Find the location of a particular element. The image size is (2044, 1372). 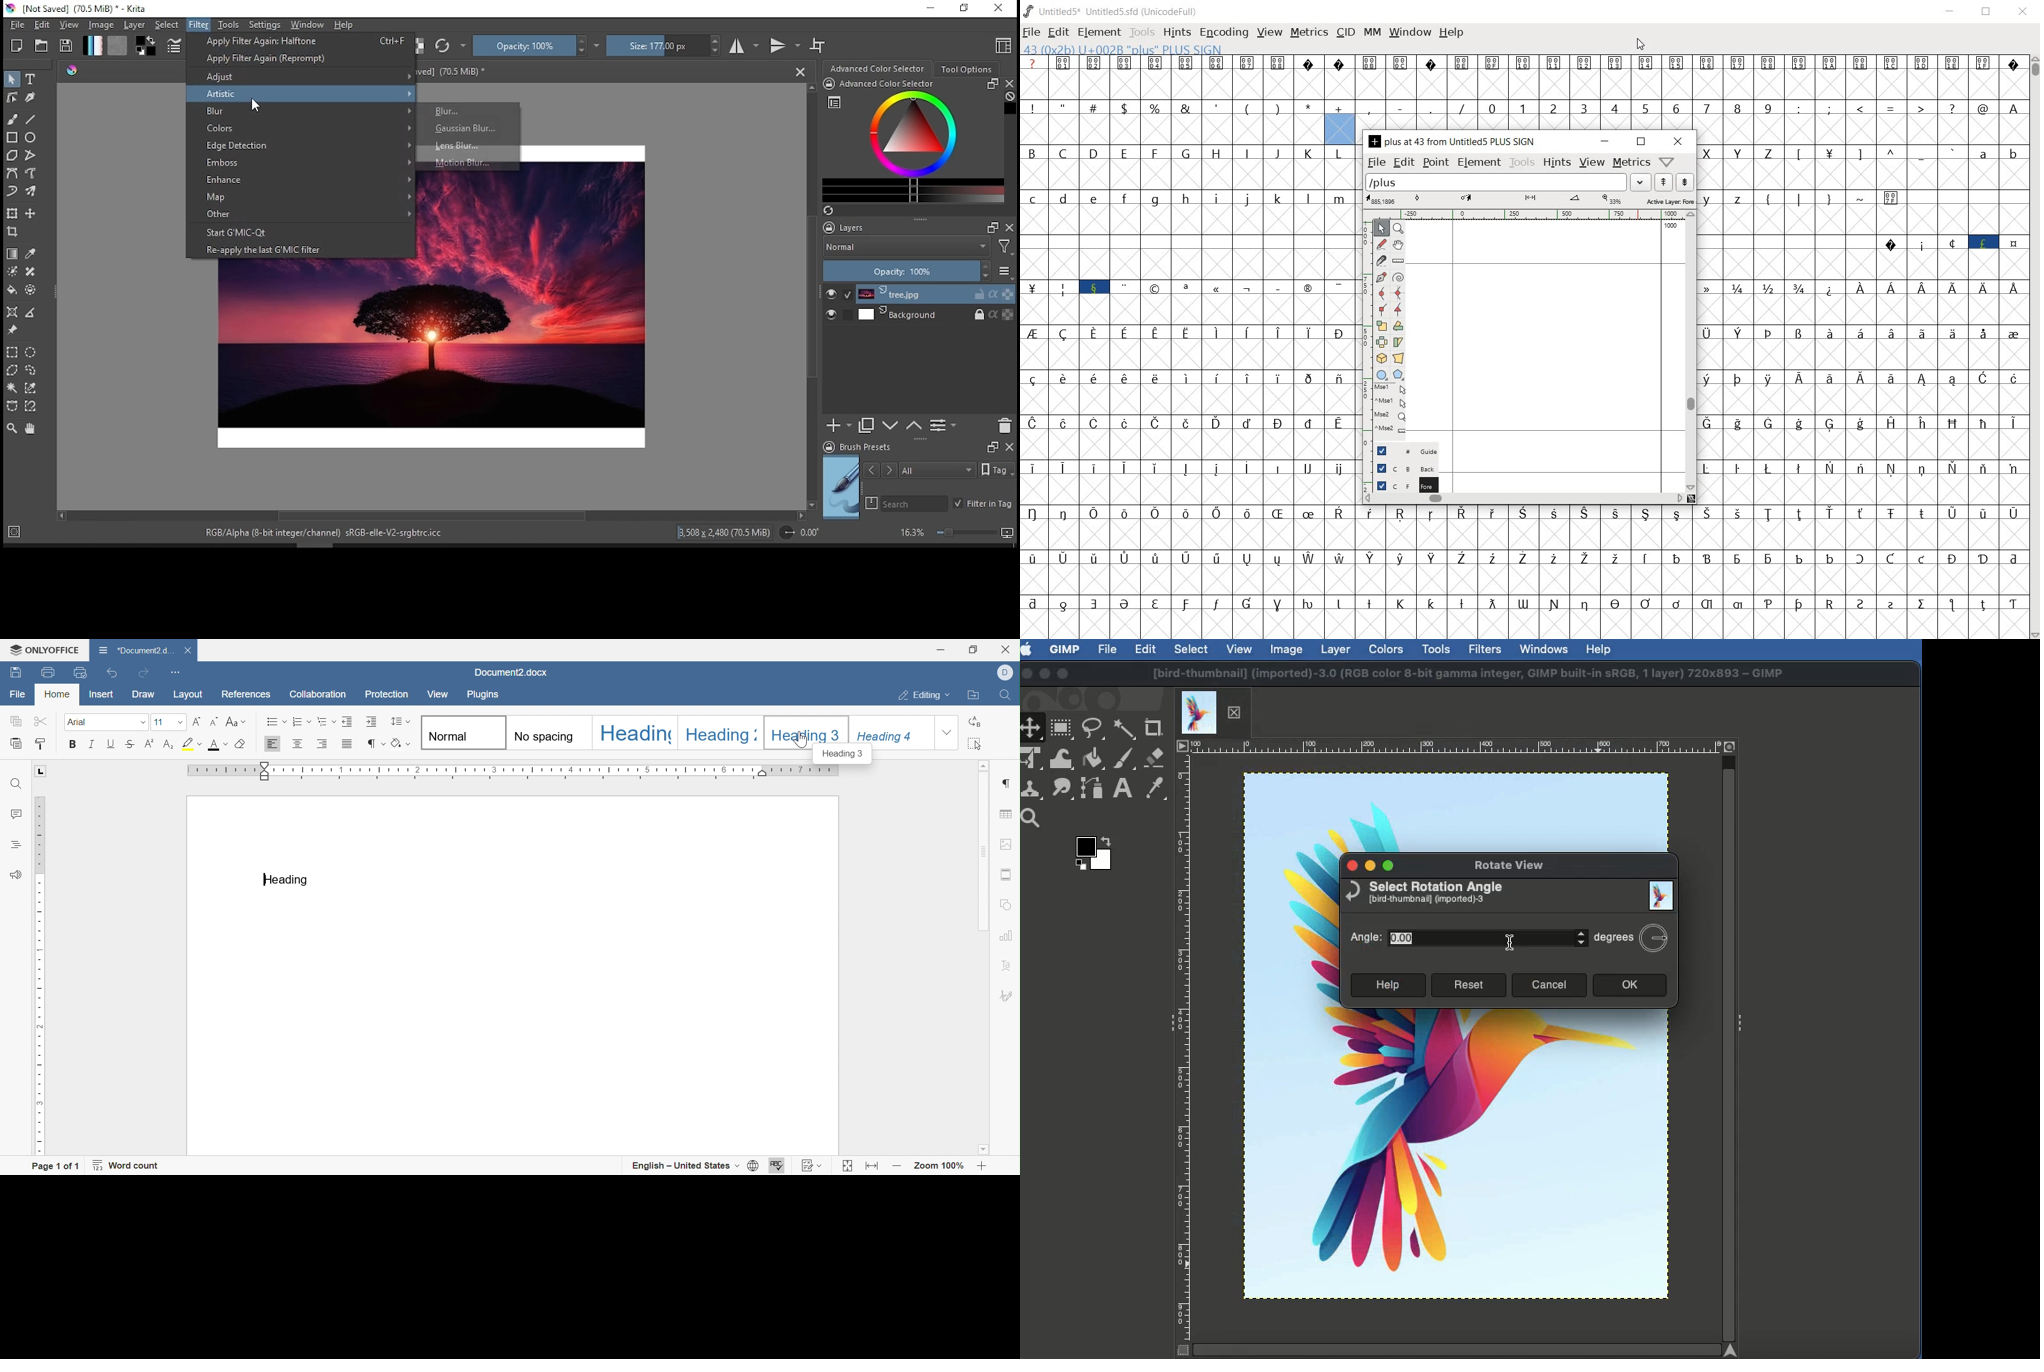

image details is located at coordinates (725, 533).